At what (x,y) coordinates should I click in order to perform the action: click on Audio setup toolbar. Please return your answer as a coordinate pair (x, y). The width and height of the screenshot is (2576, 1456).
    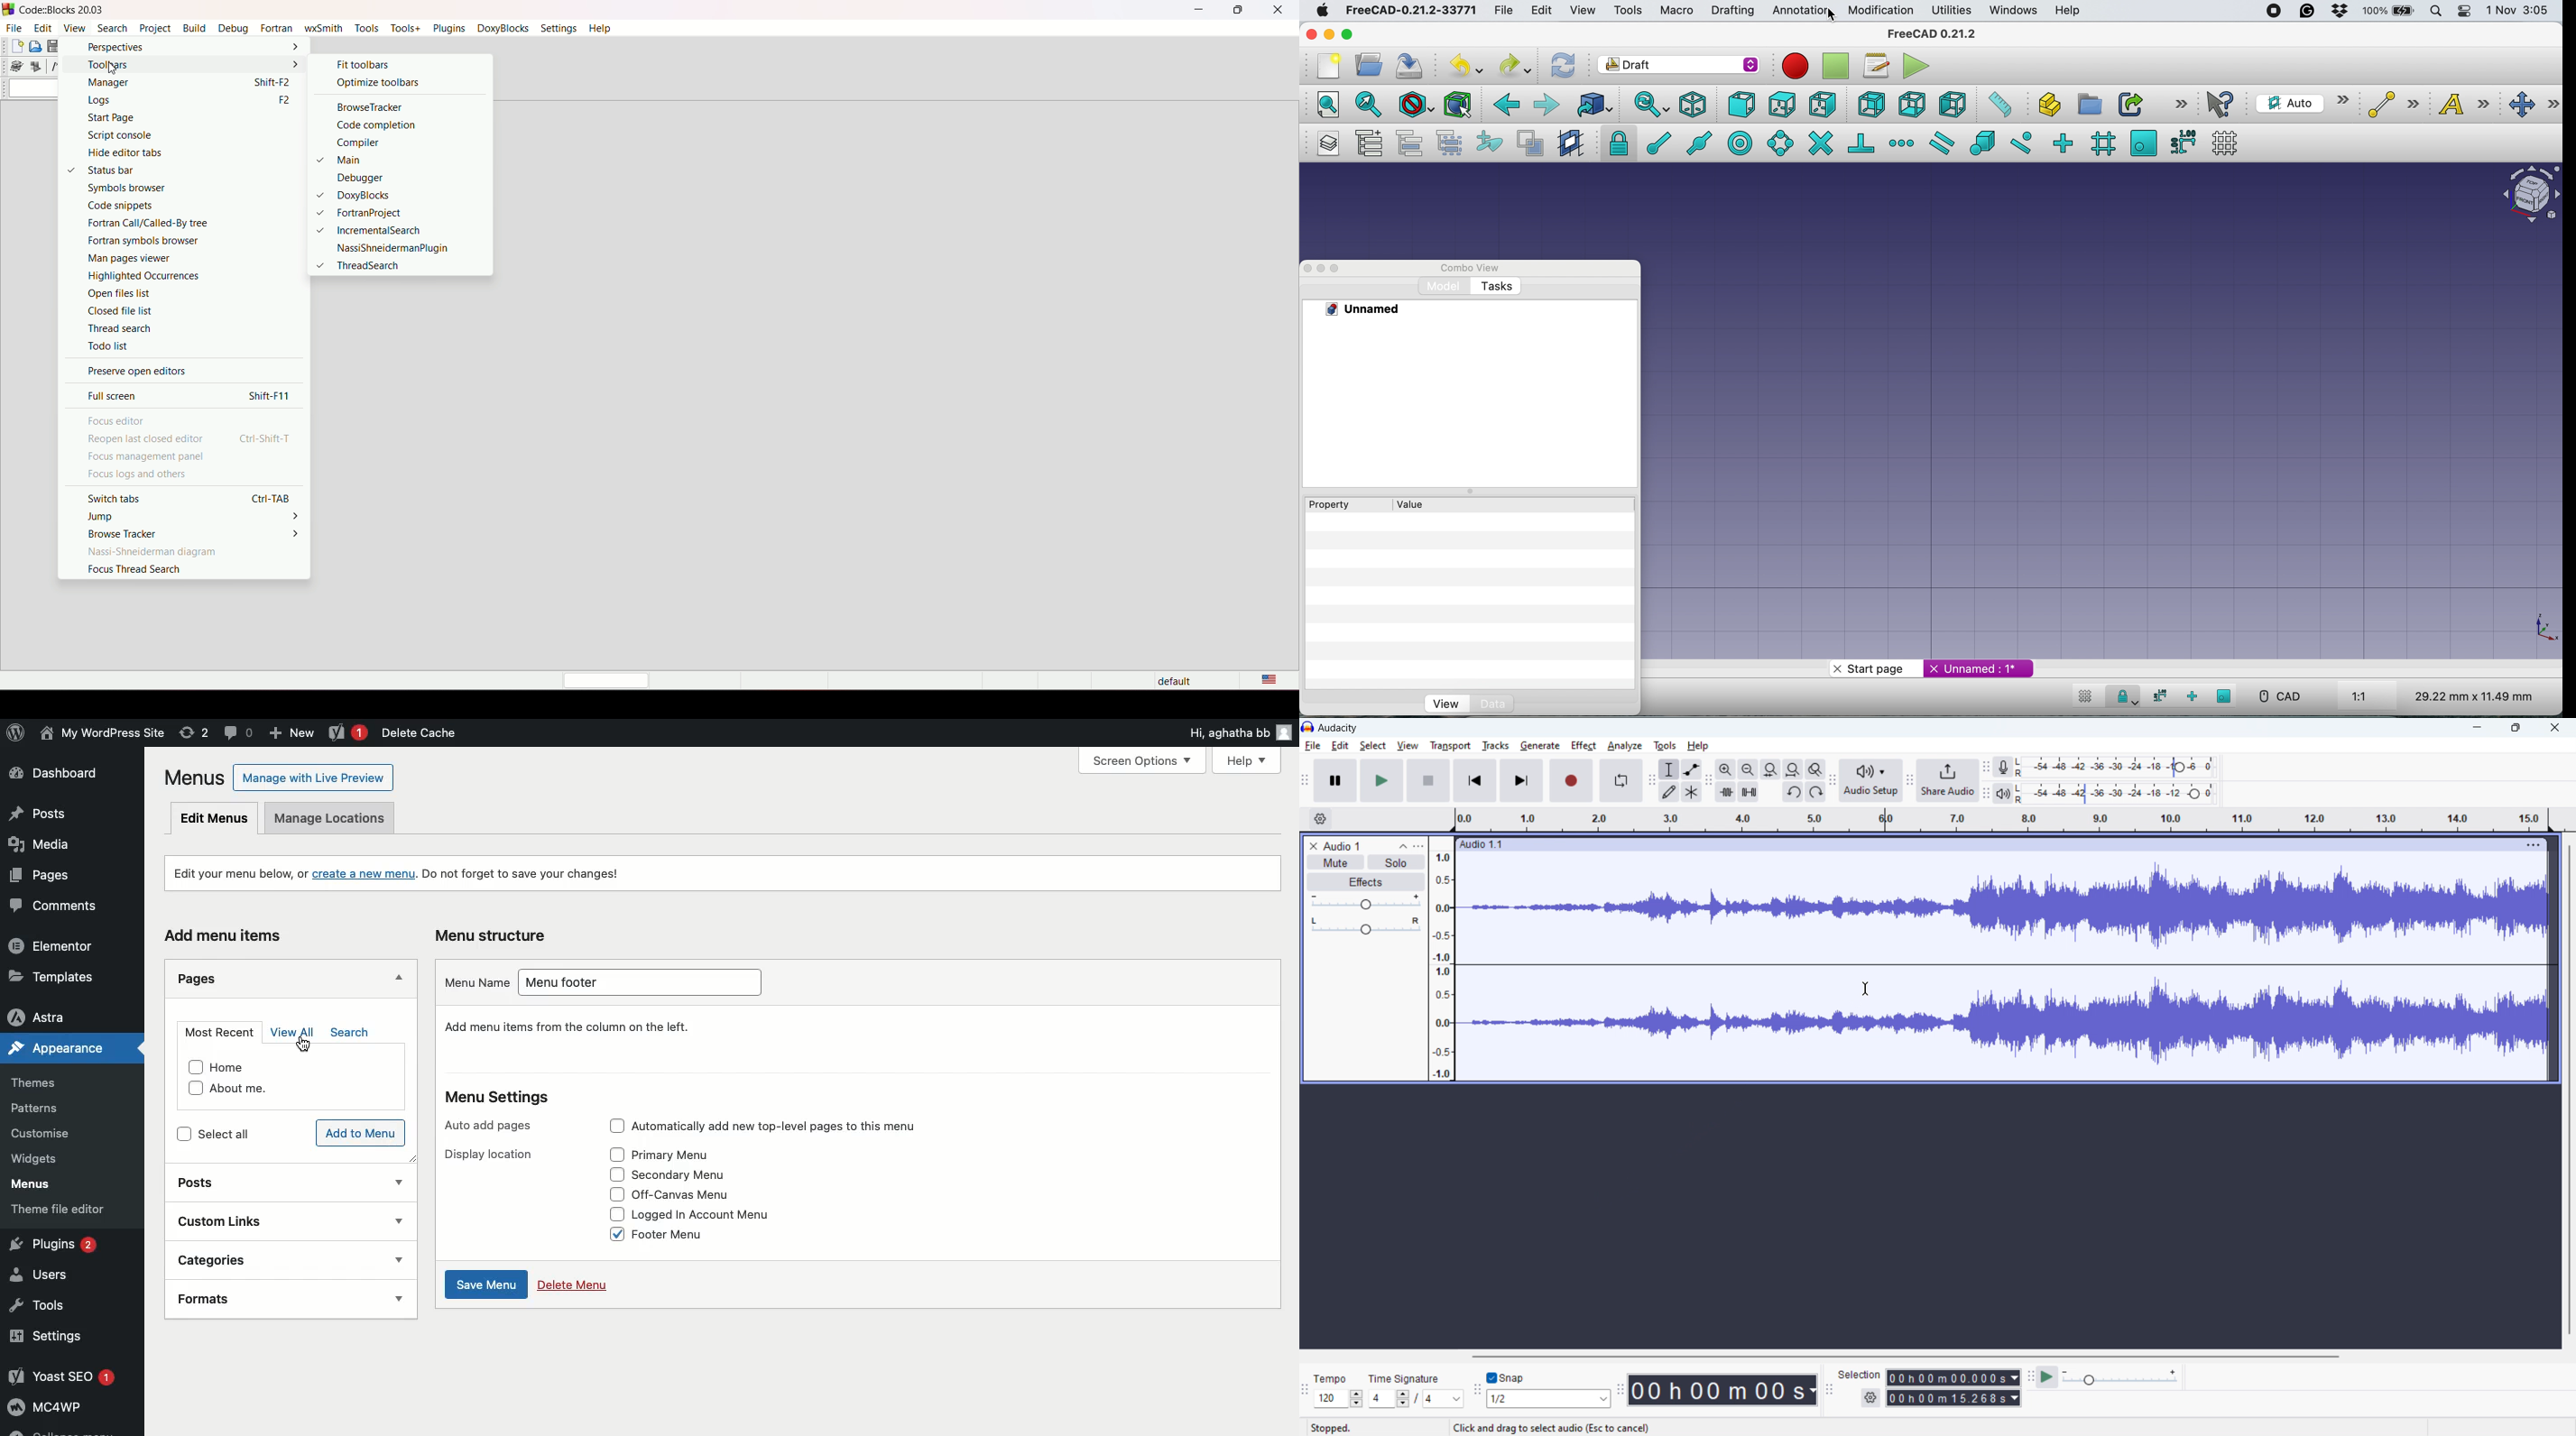
    Looking at the image, I should click on (1833, 781).